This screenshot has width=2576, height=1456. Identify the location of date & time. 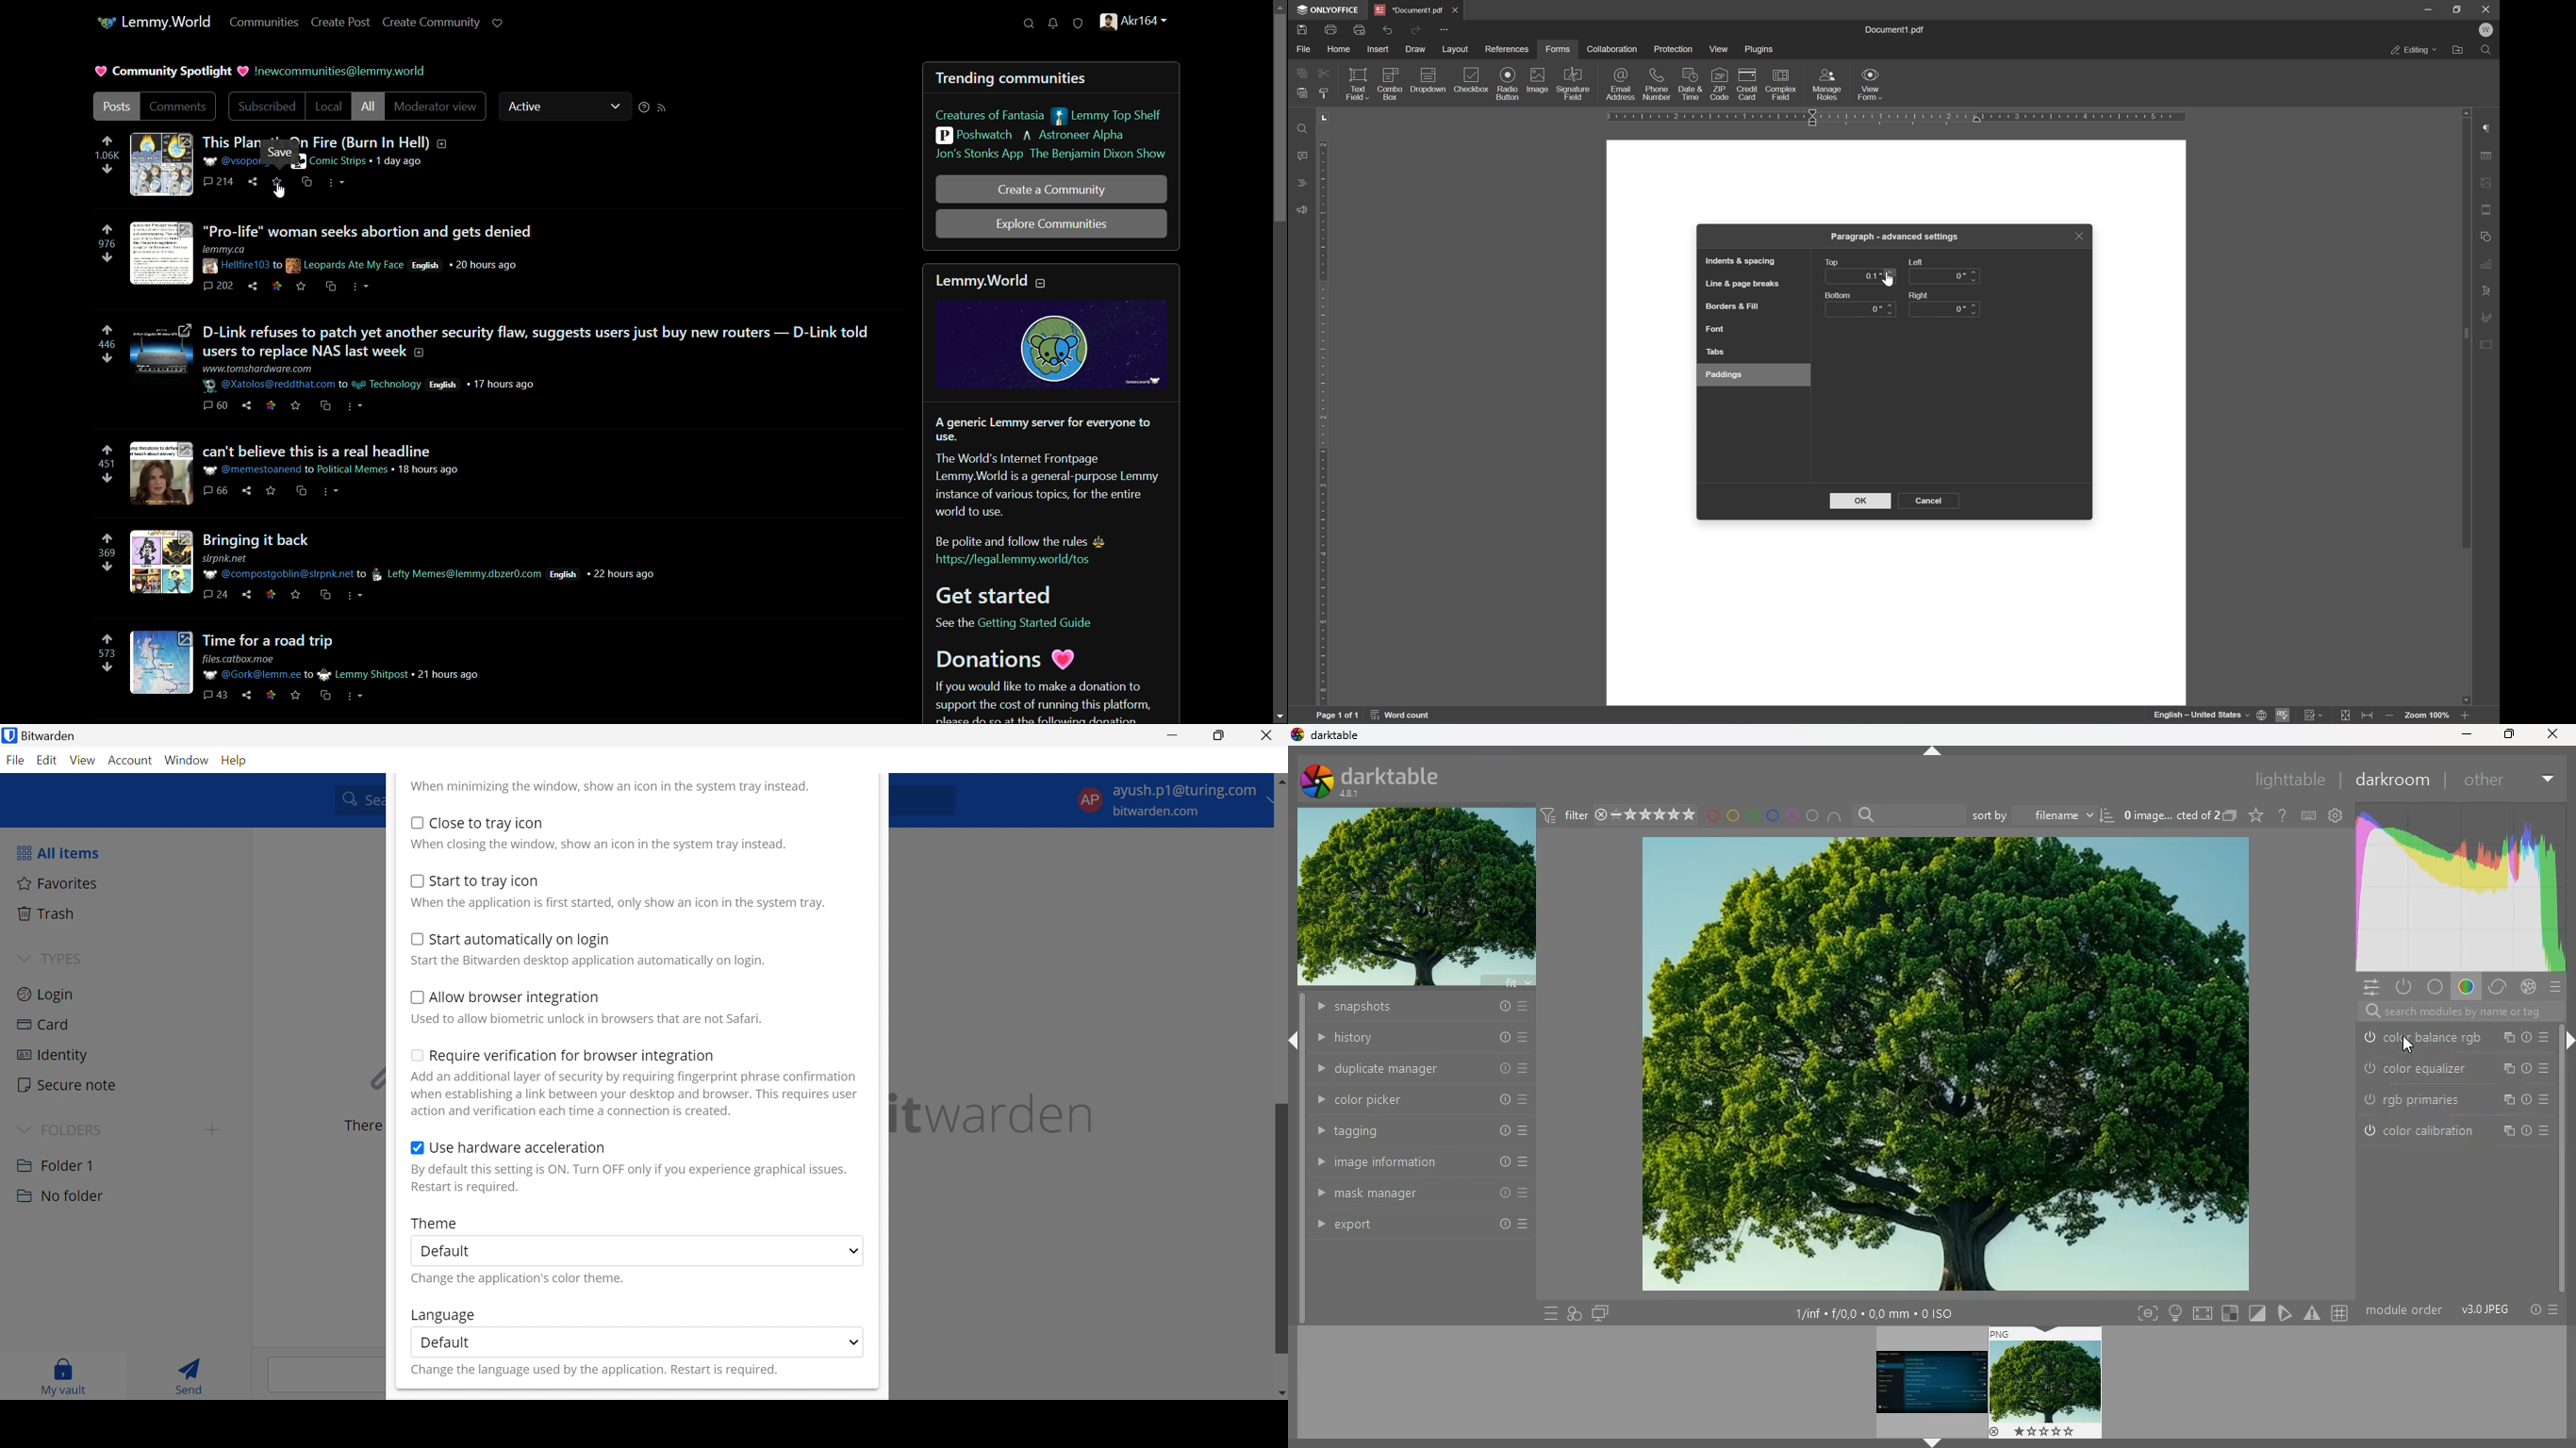
(1689, 82).